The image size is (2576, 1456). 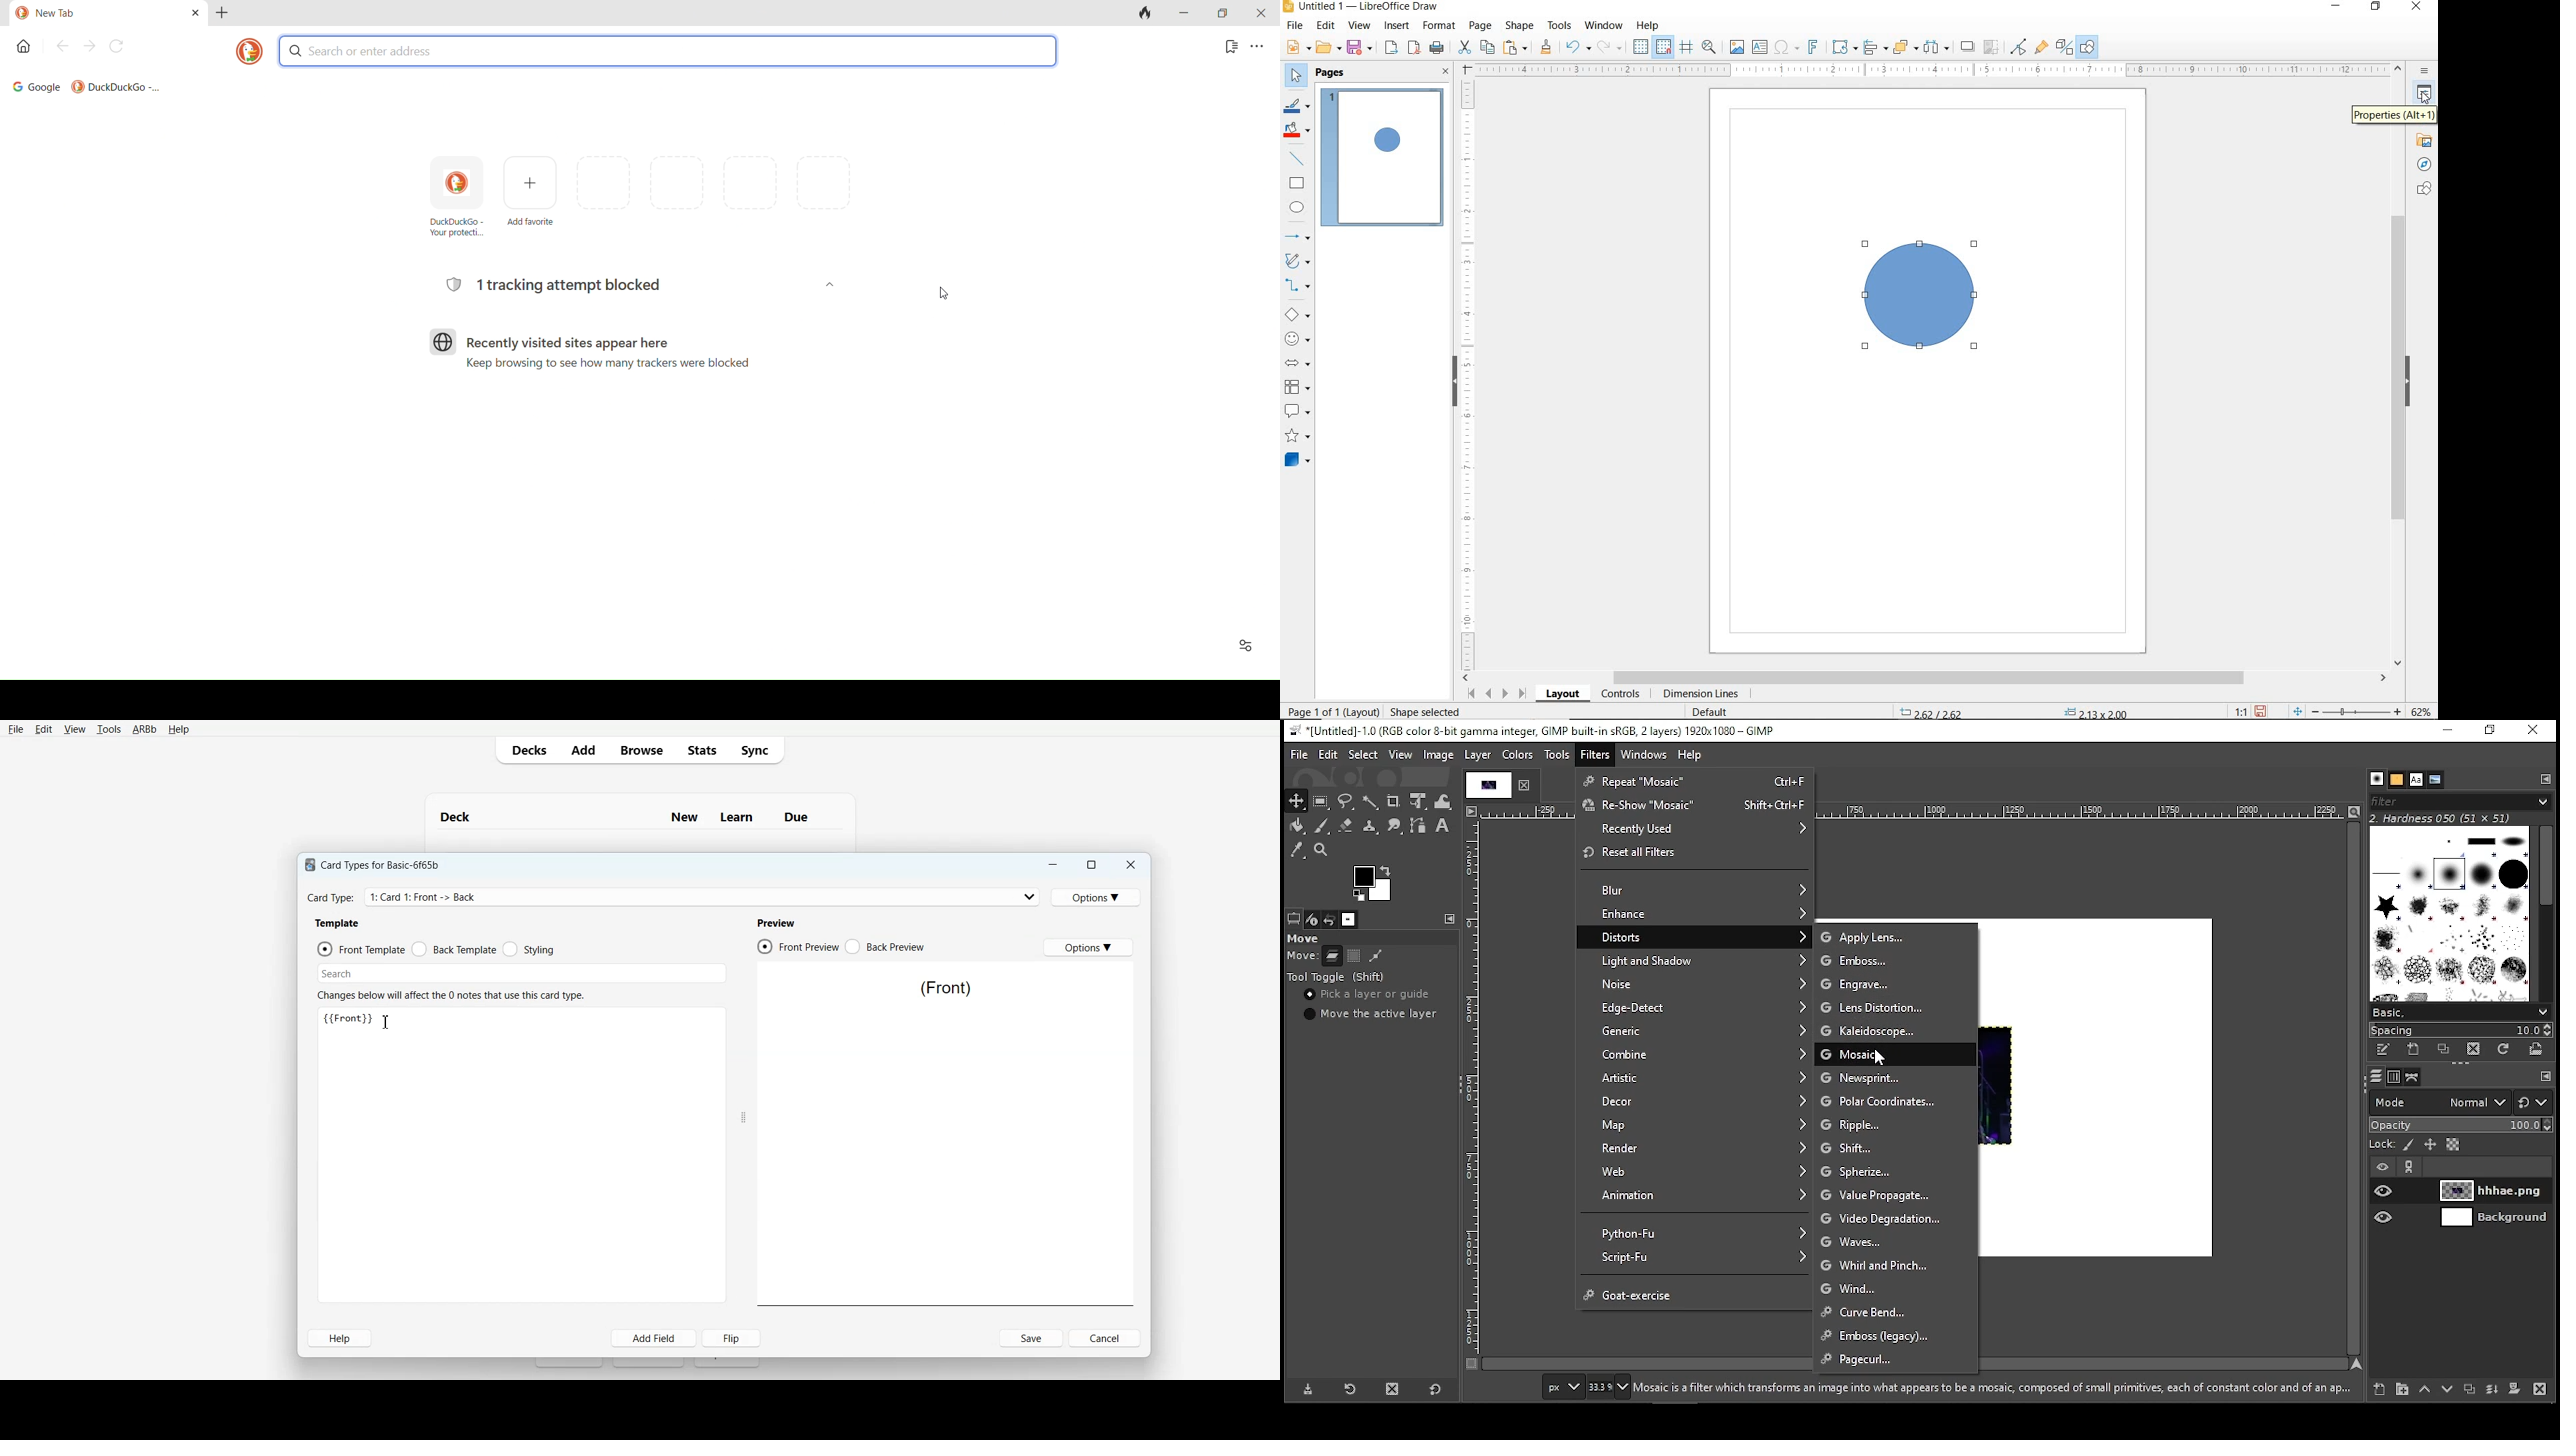 I want to click on Text Cursor, so click(x=389, y=1021).